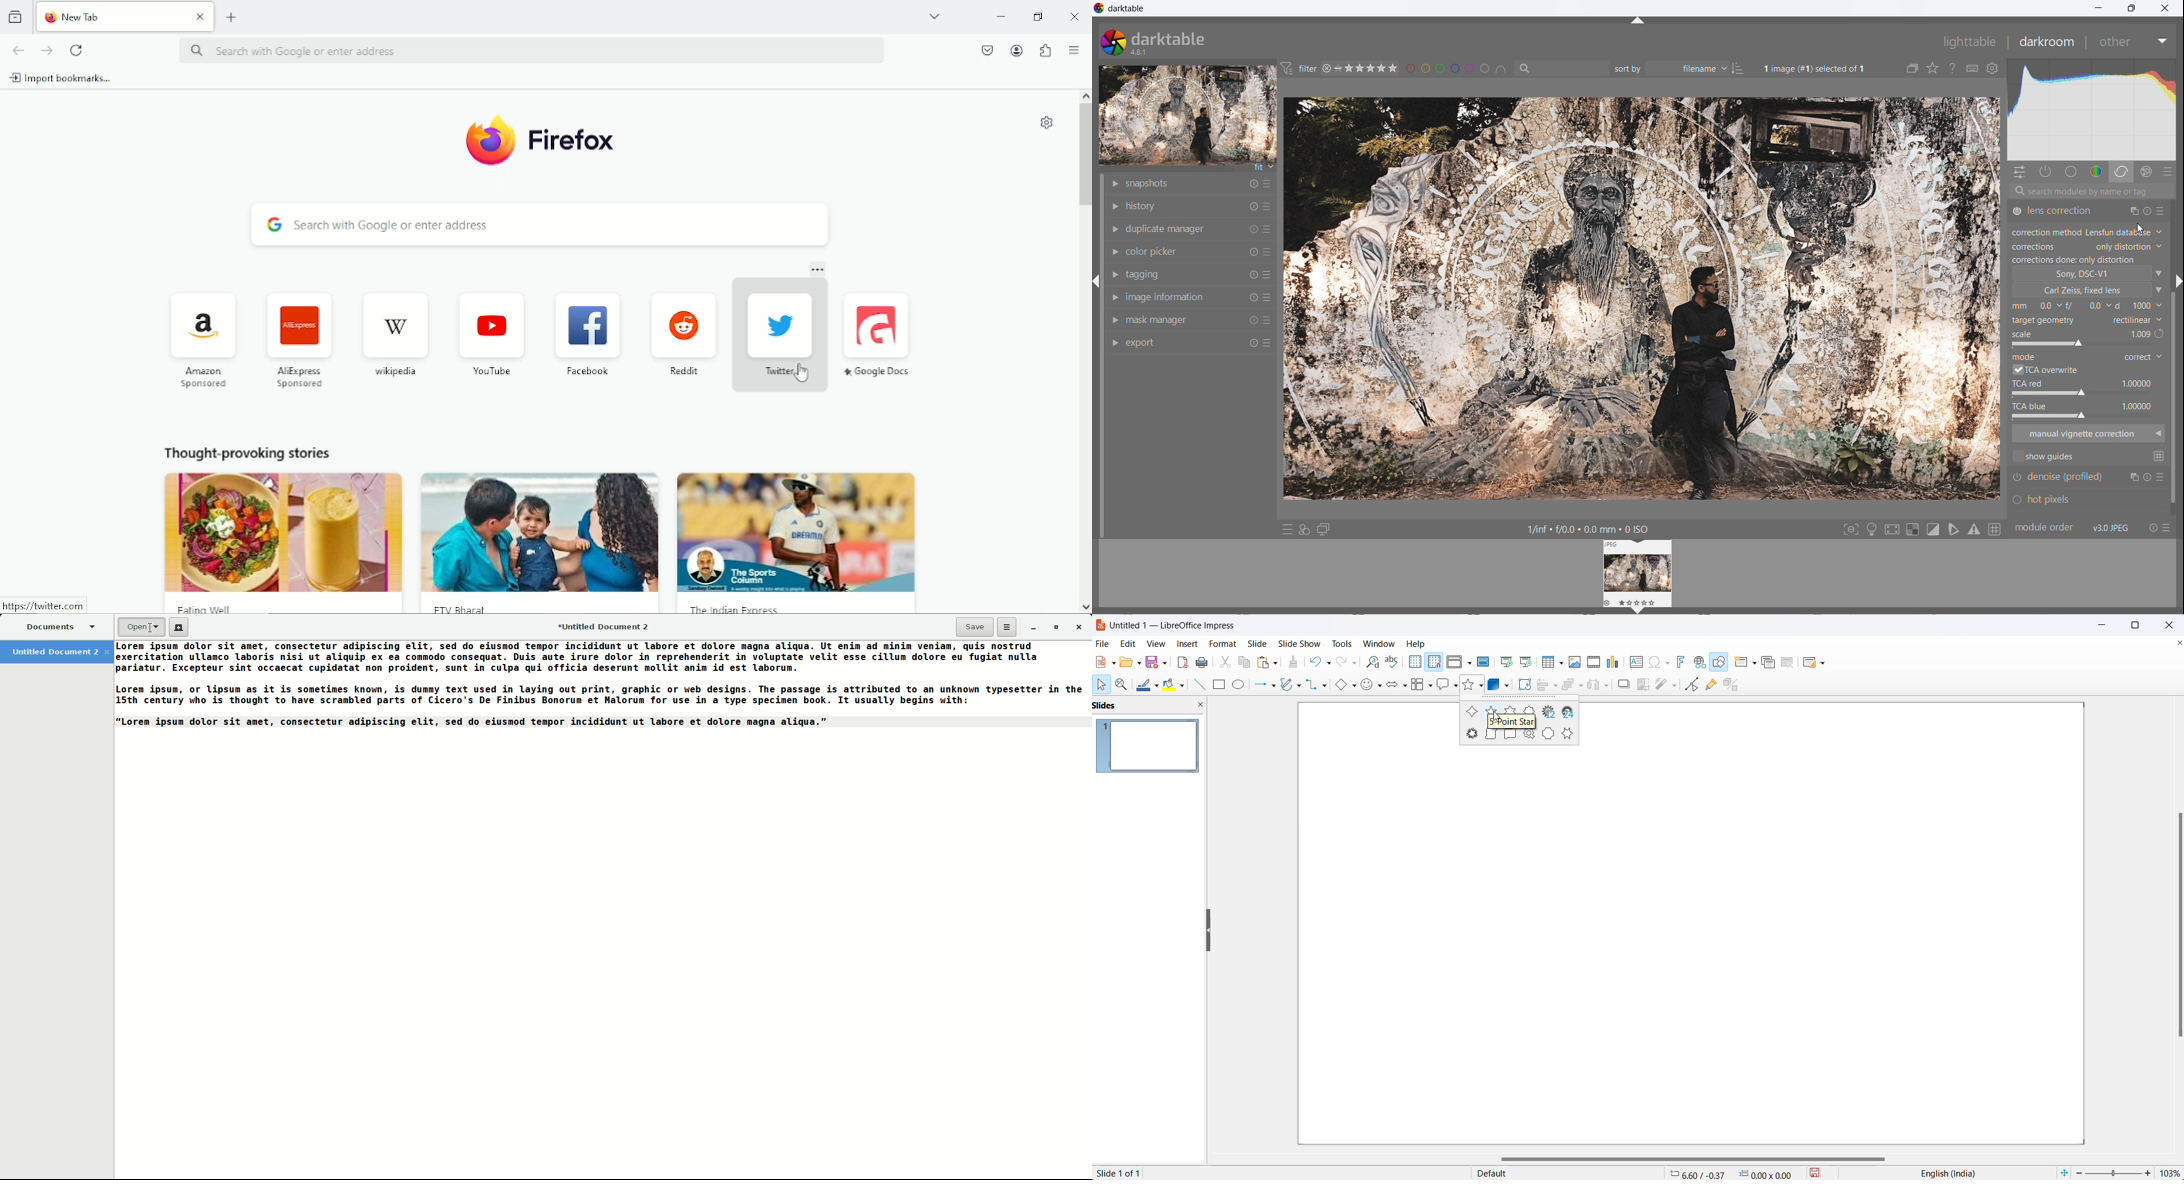 The image size is (2184, 1204). I want to click on 6.60/-0.37    0.00x0.00, so click(1732, 1174).